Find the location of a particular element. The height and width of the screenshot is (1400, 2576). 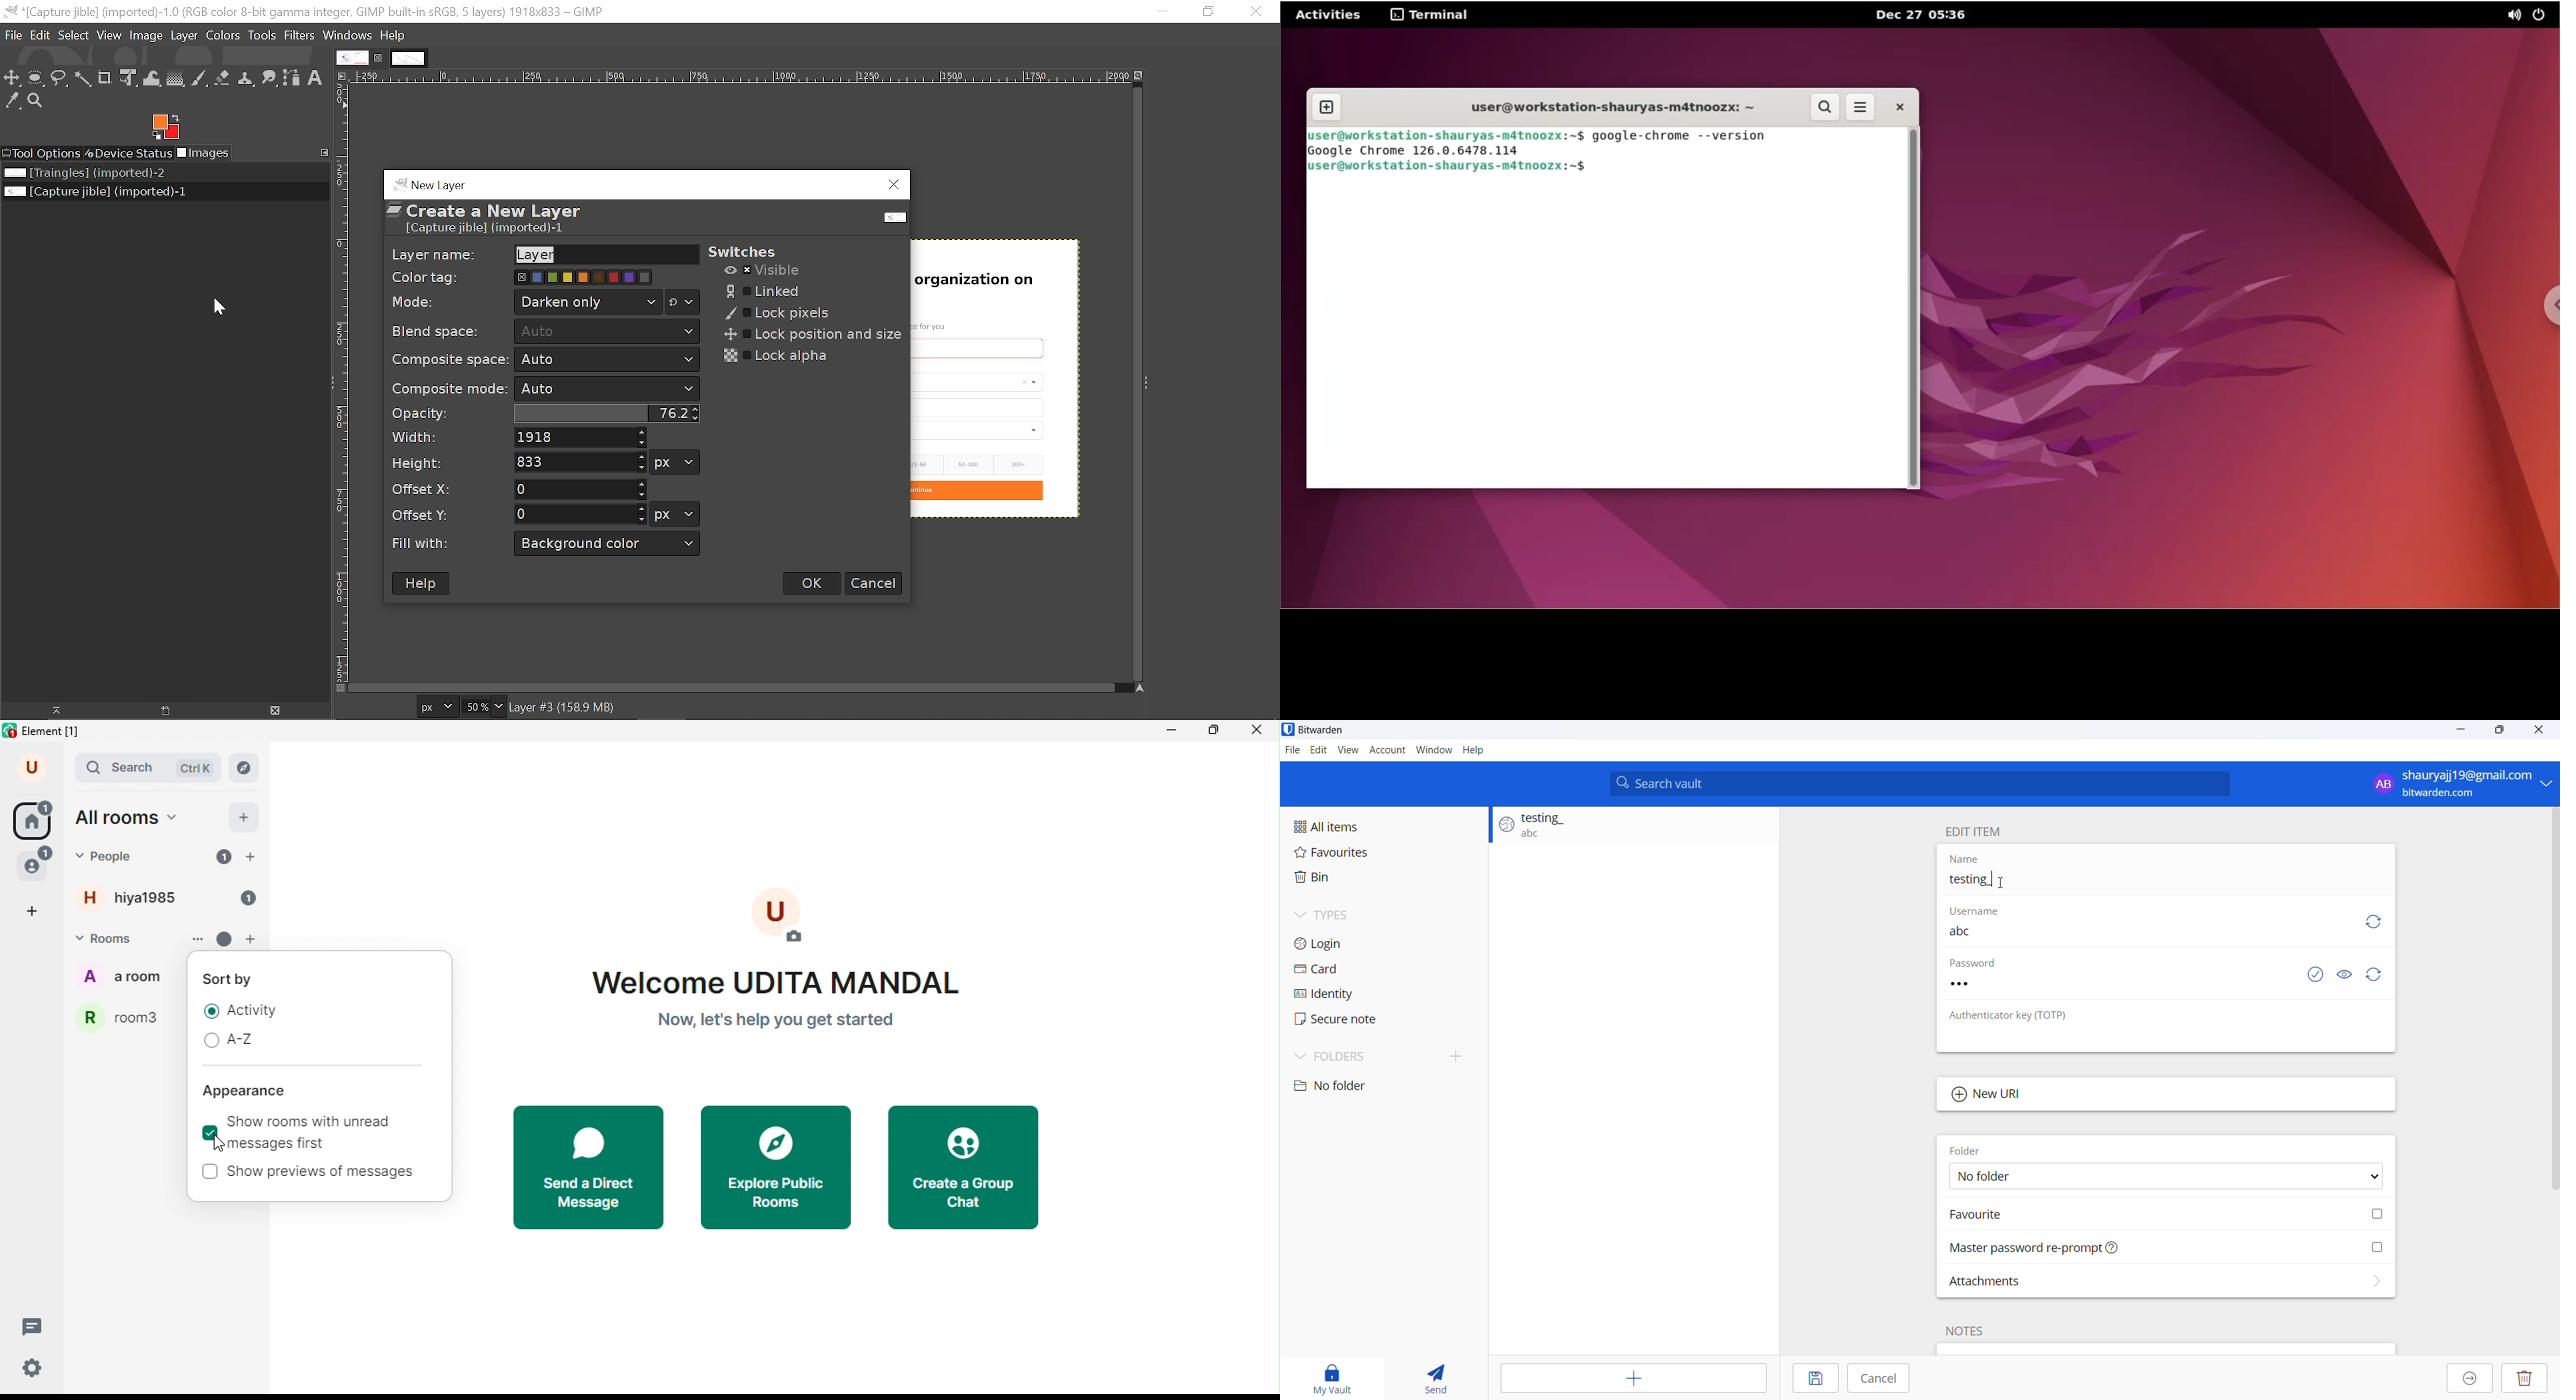

Secure note is located at coordinates (1347, 1020).